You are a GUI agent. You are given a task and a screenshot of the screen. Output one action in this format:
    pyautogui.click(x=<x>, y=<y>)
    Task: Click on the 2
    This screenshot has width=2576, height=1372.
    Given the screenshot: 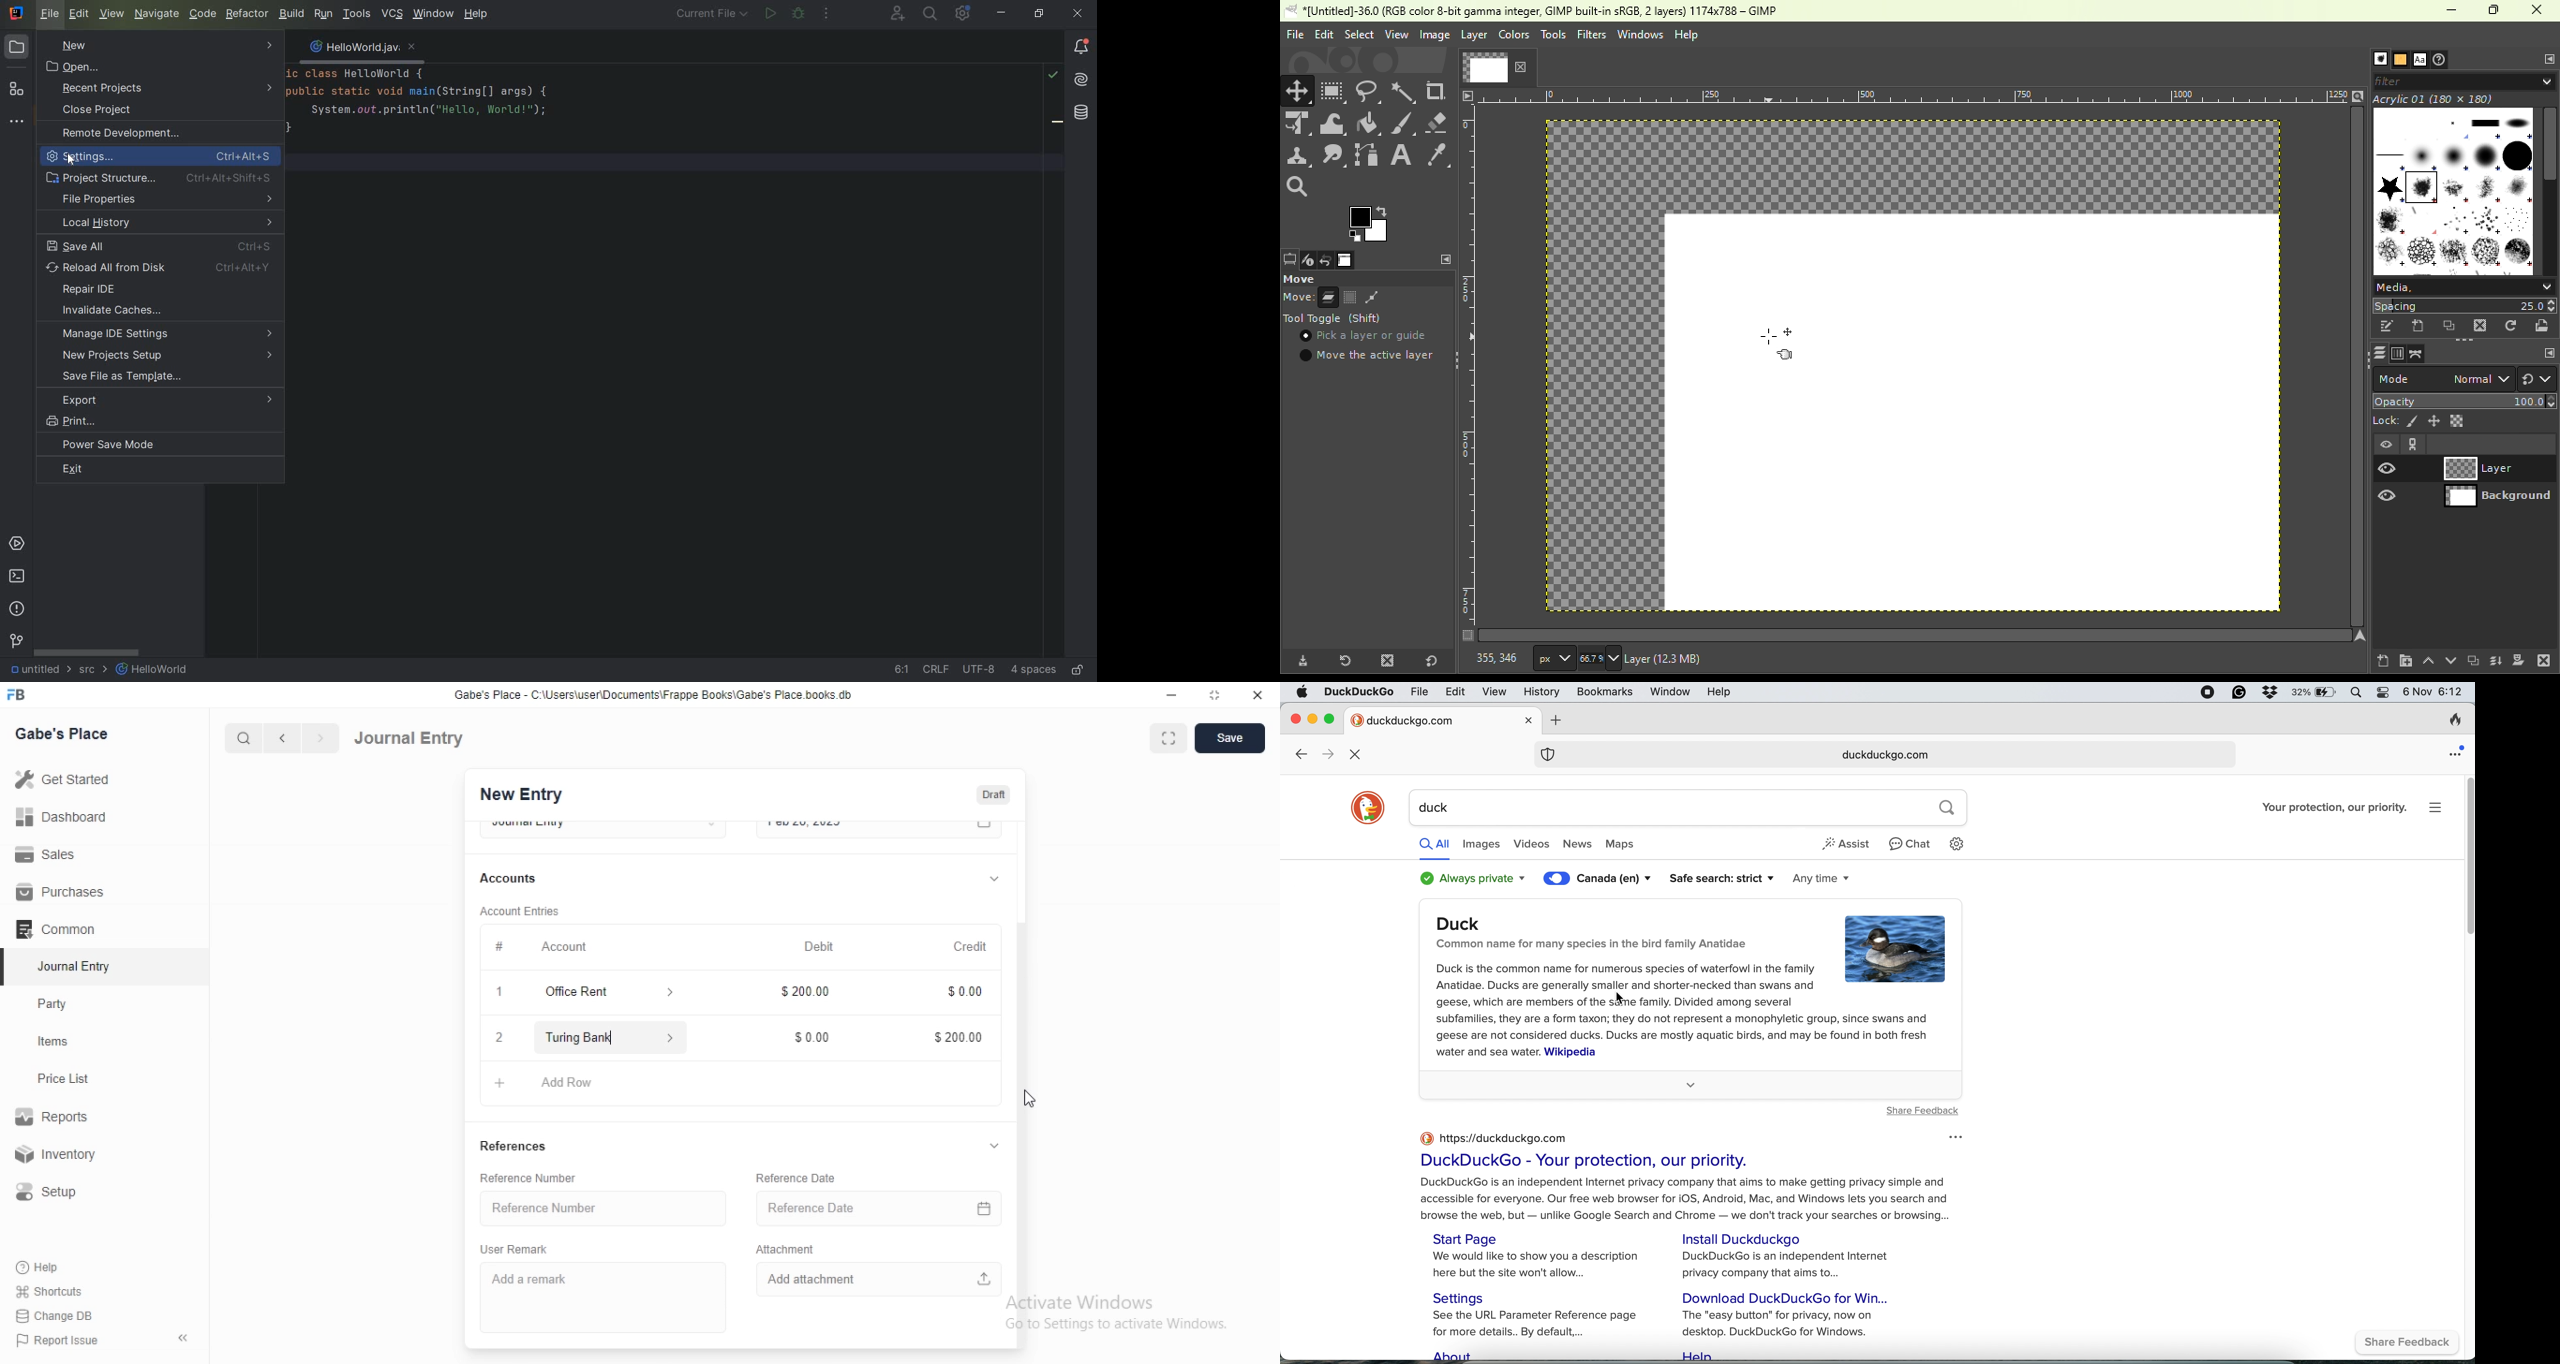 What is the action you would take?
    pyautogui.click(x=496, y=1038)
    